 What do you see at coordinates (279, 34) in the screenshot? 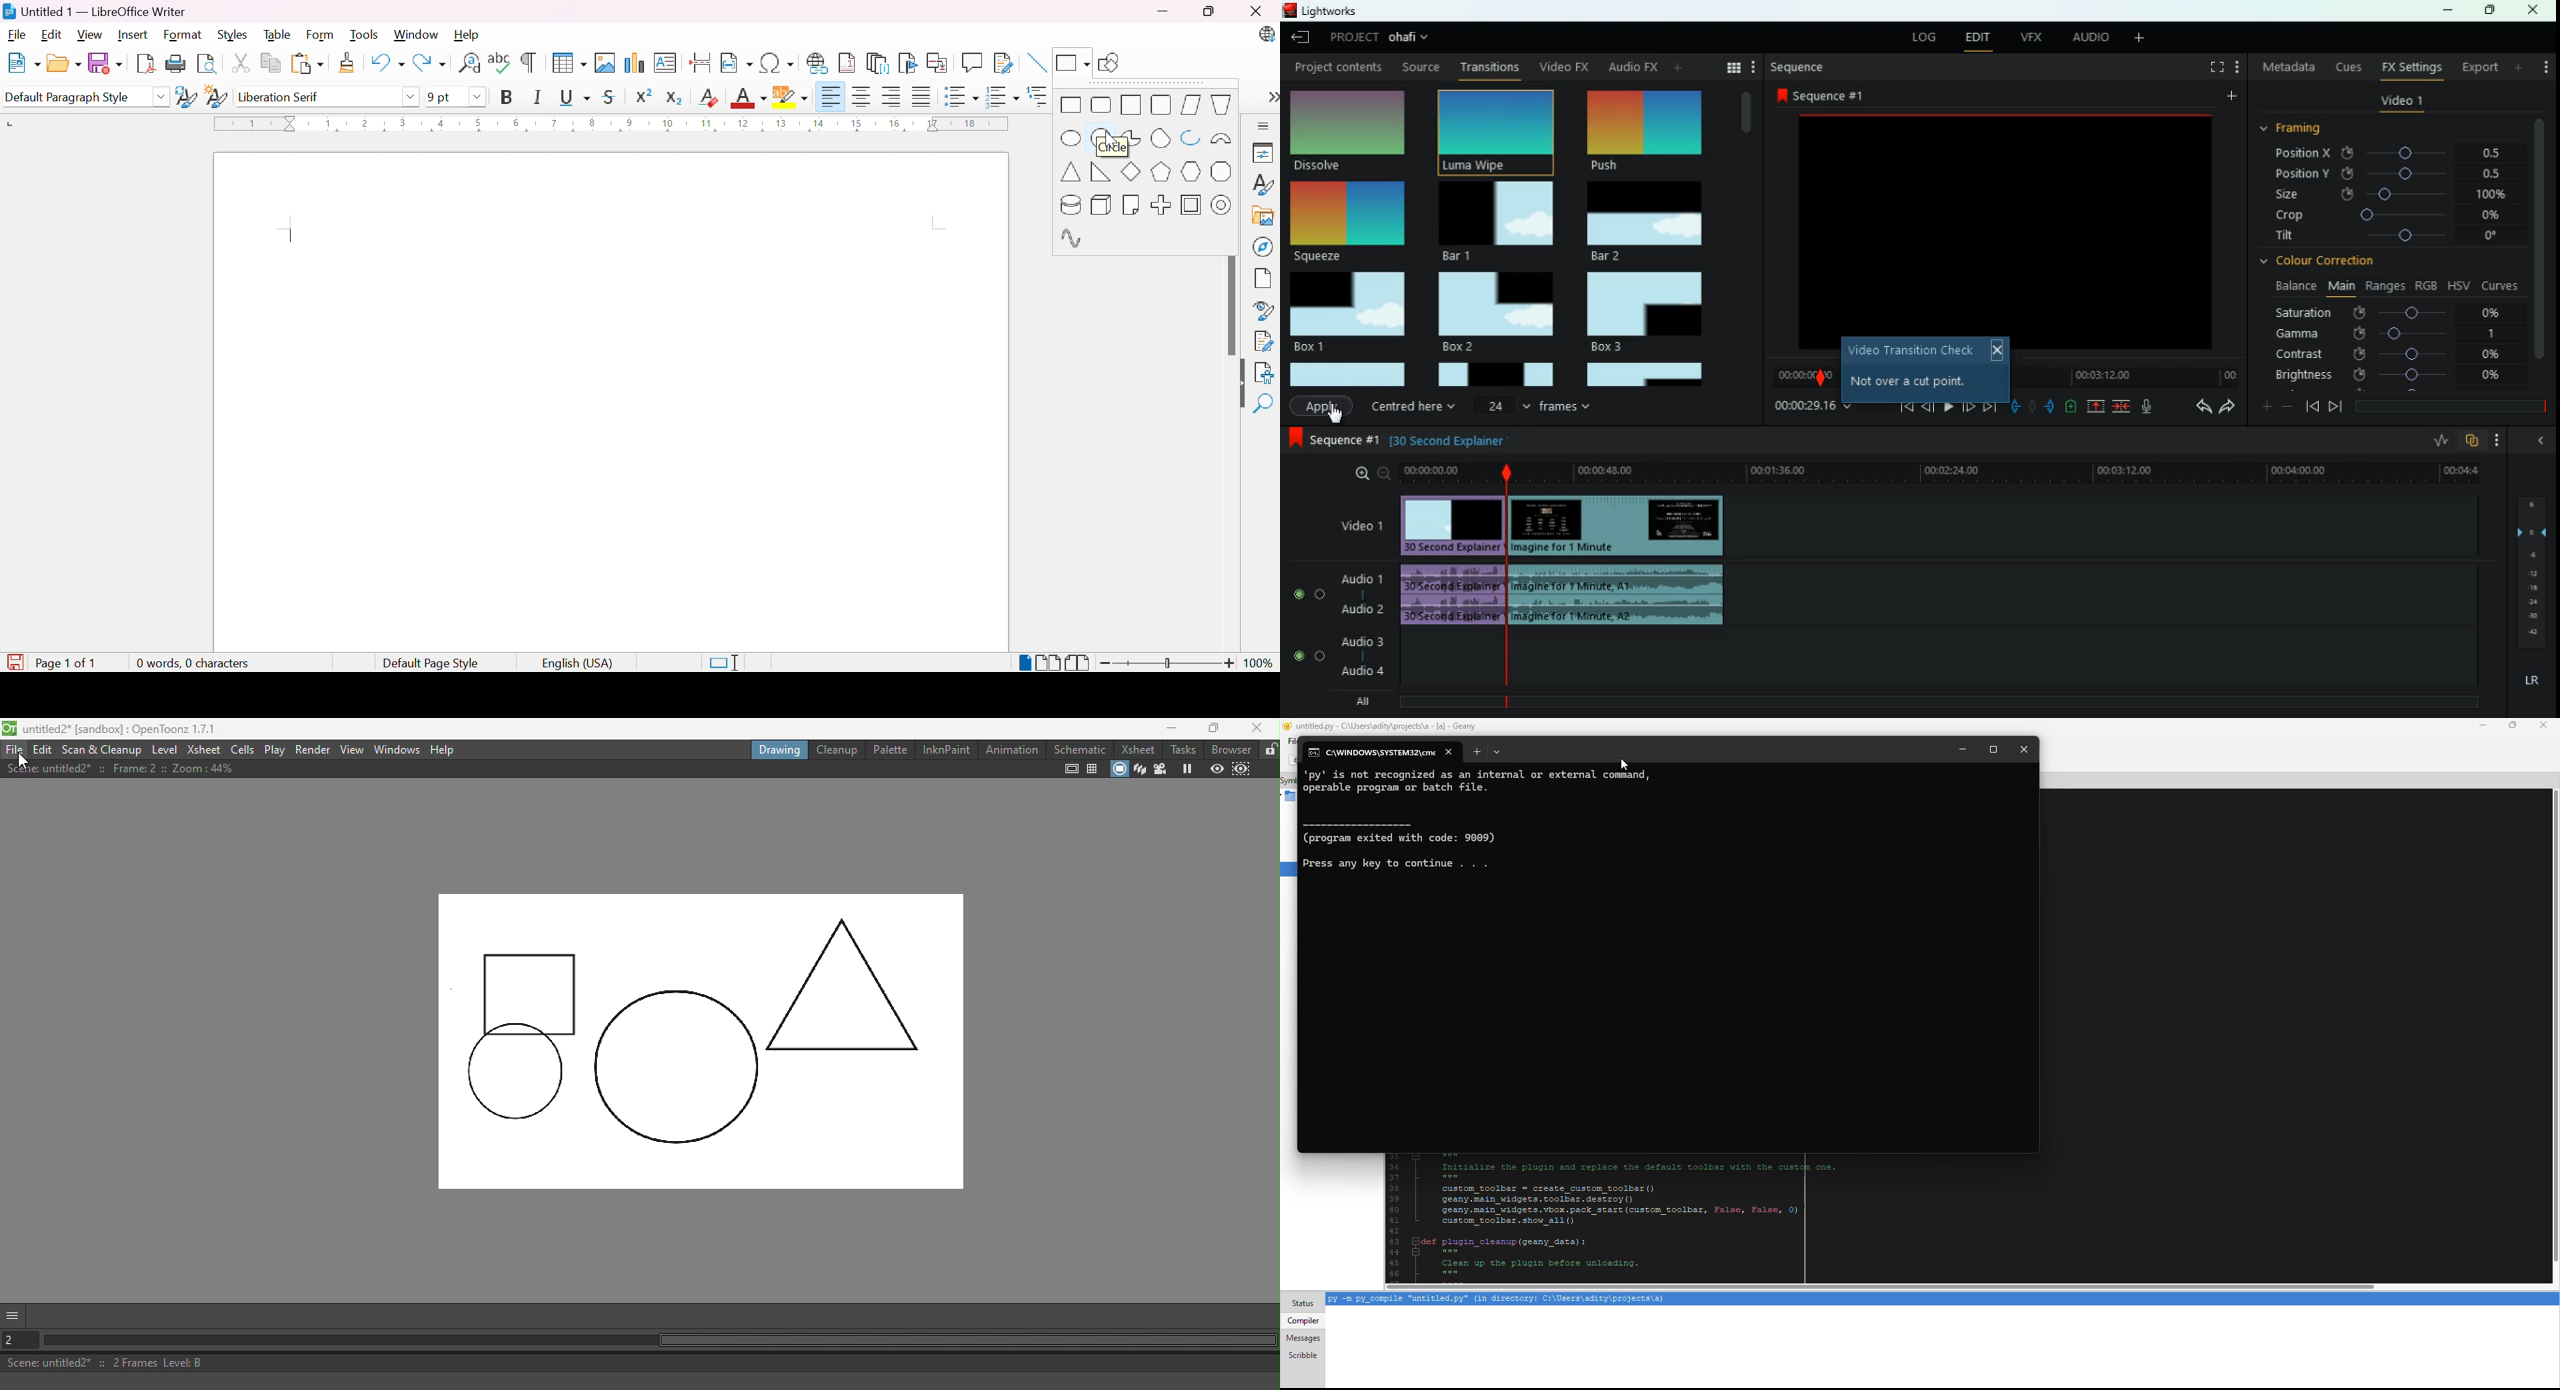
I see `Table` at bounding box center [279, 34].